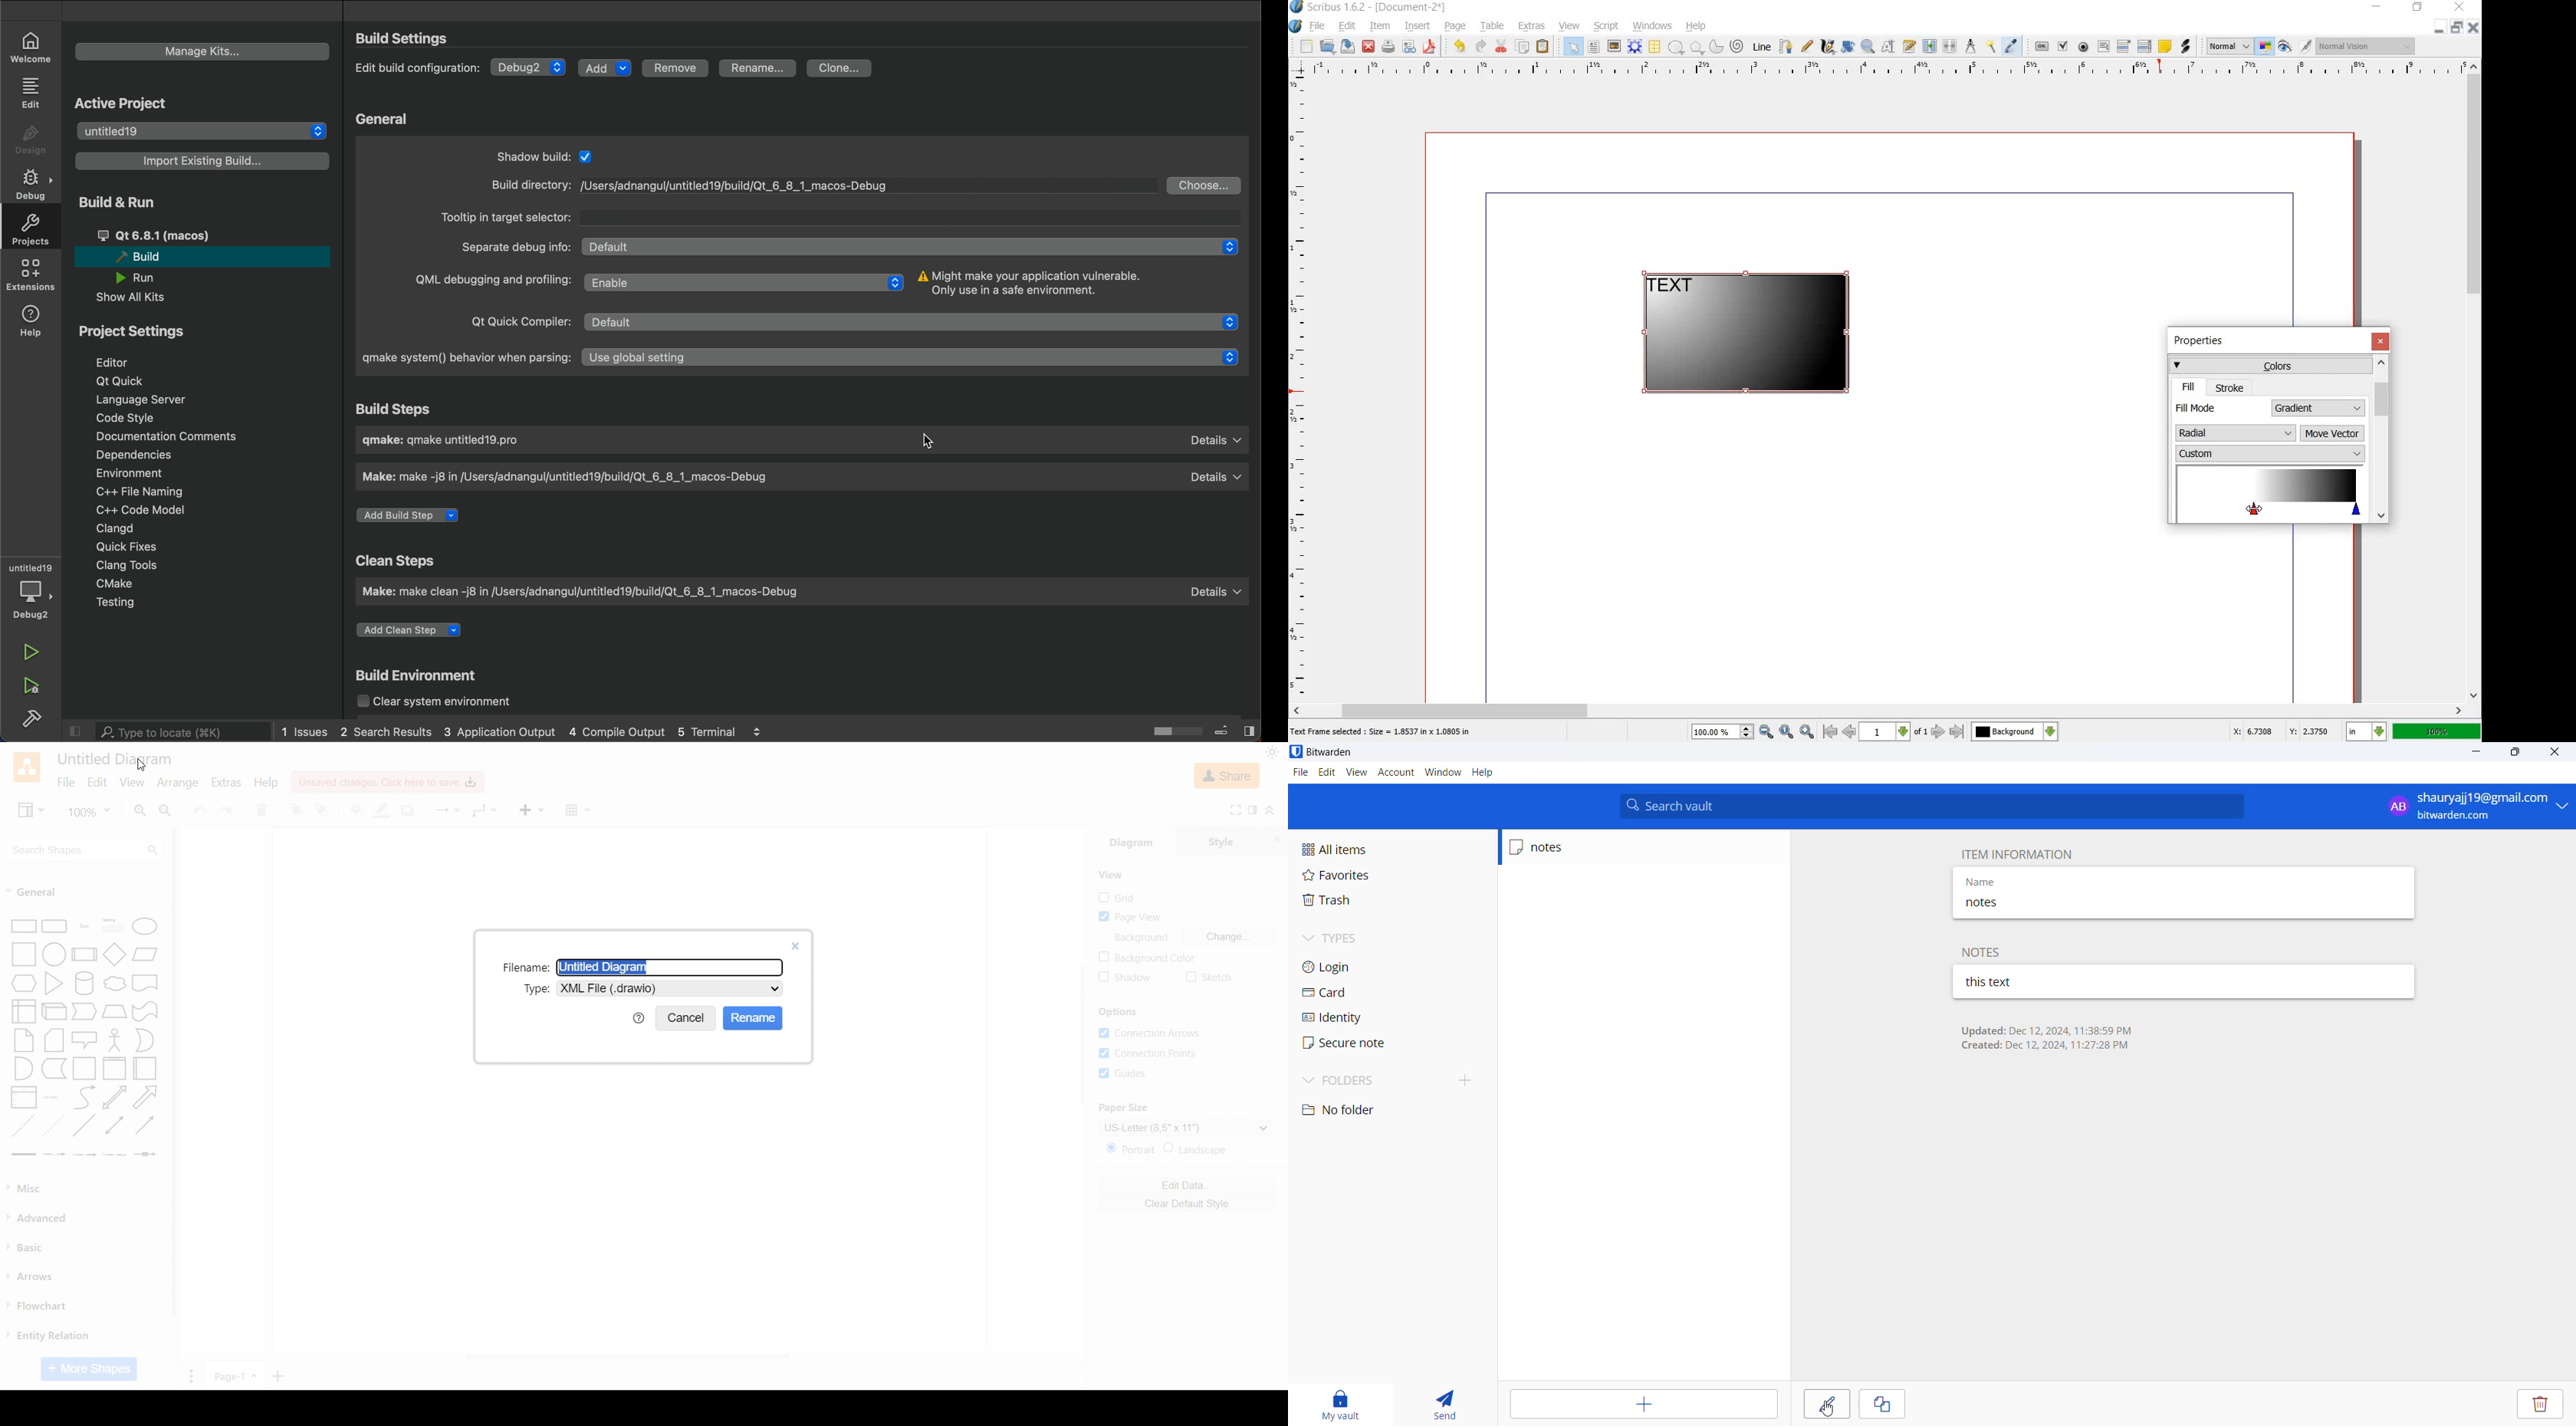 The height and width of the screenshot is (1428, 2576). I want to click on Select file type , so click(671, 988).